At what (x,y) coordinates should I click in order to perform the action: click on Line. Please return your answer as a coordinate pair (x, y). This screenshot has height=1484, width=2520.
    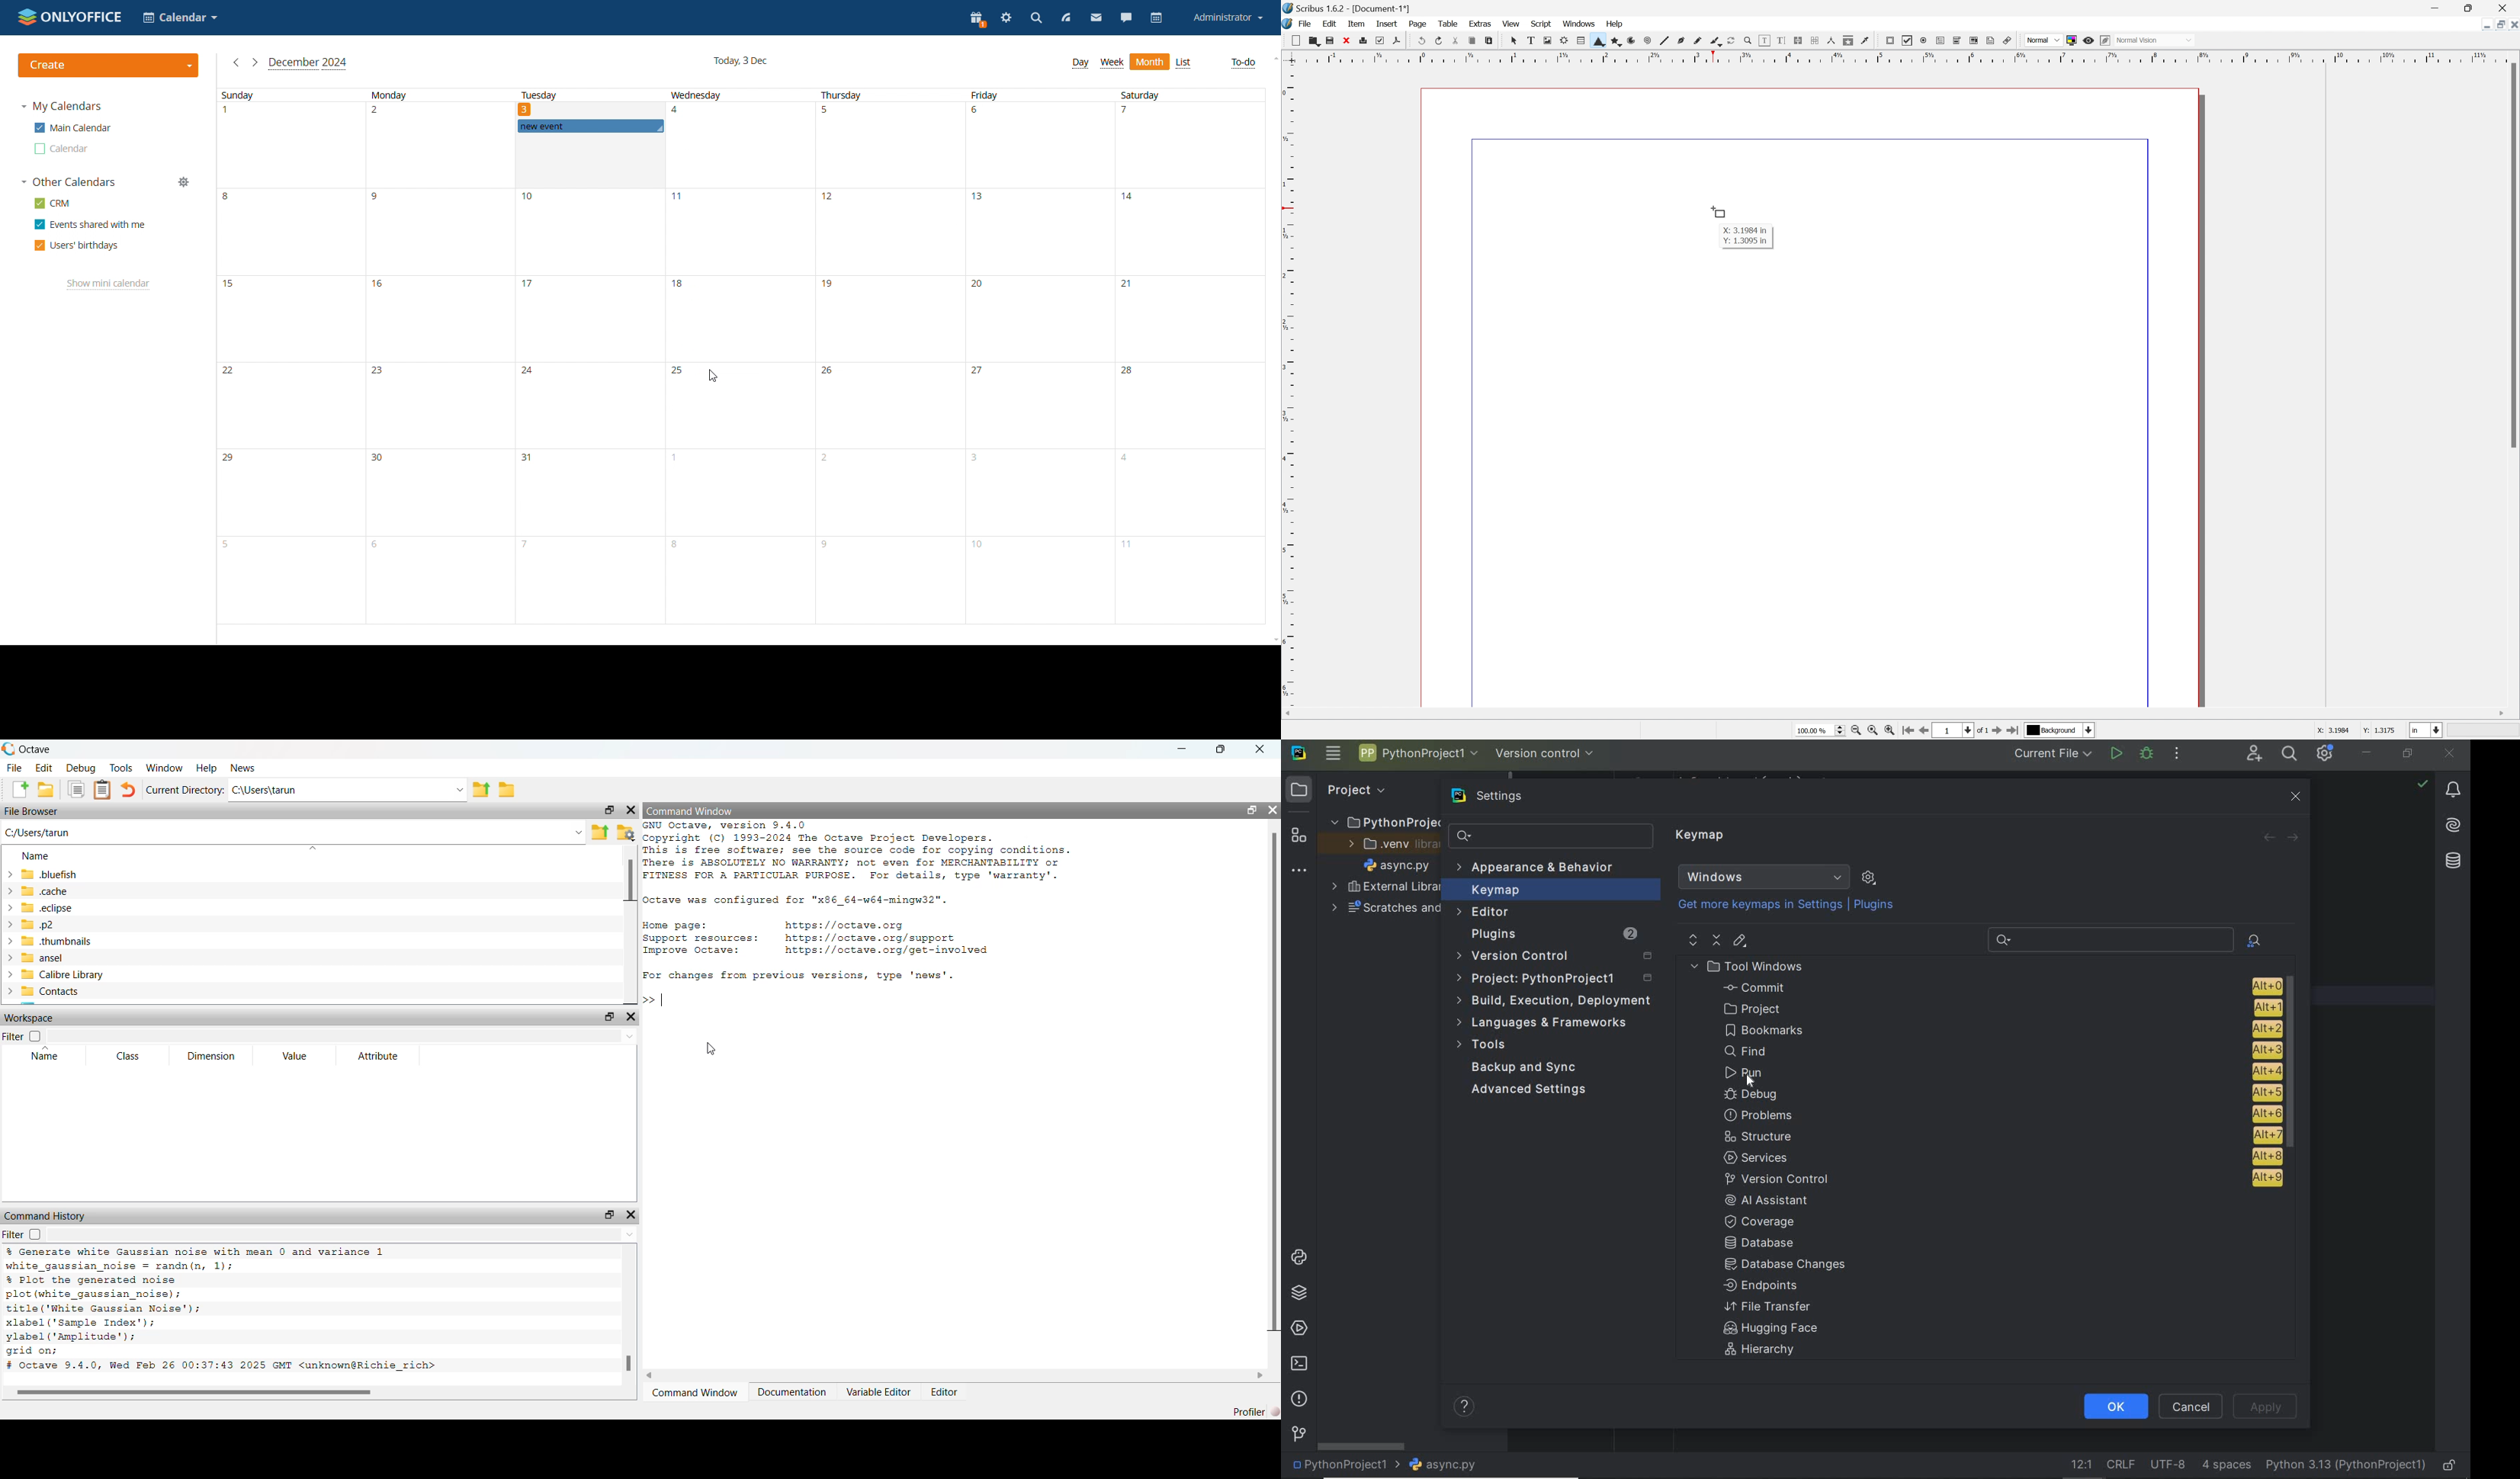
    Looking at the image, I should click on (1663, 41).